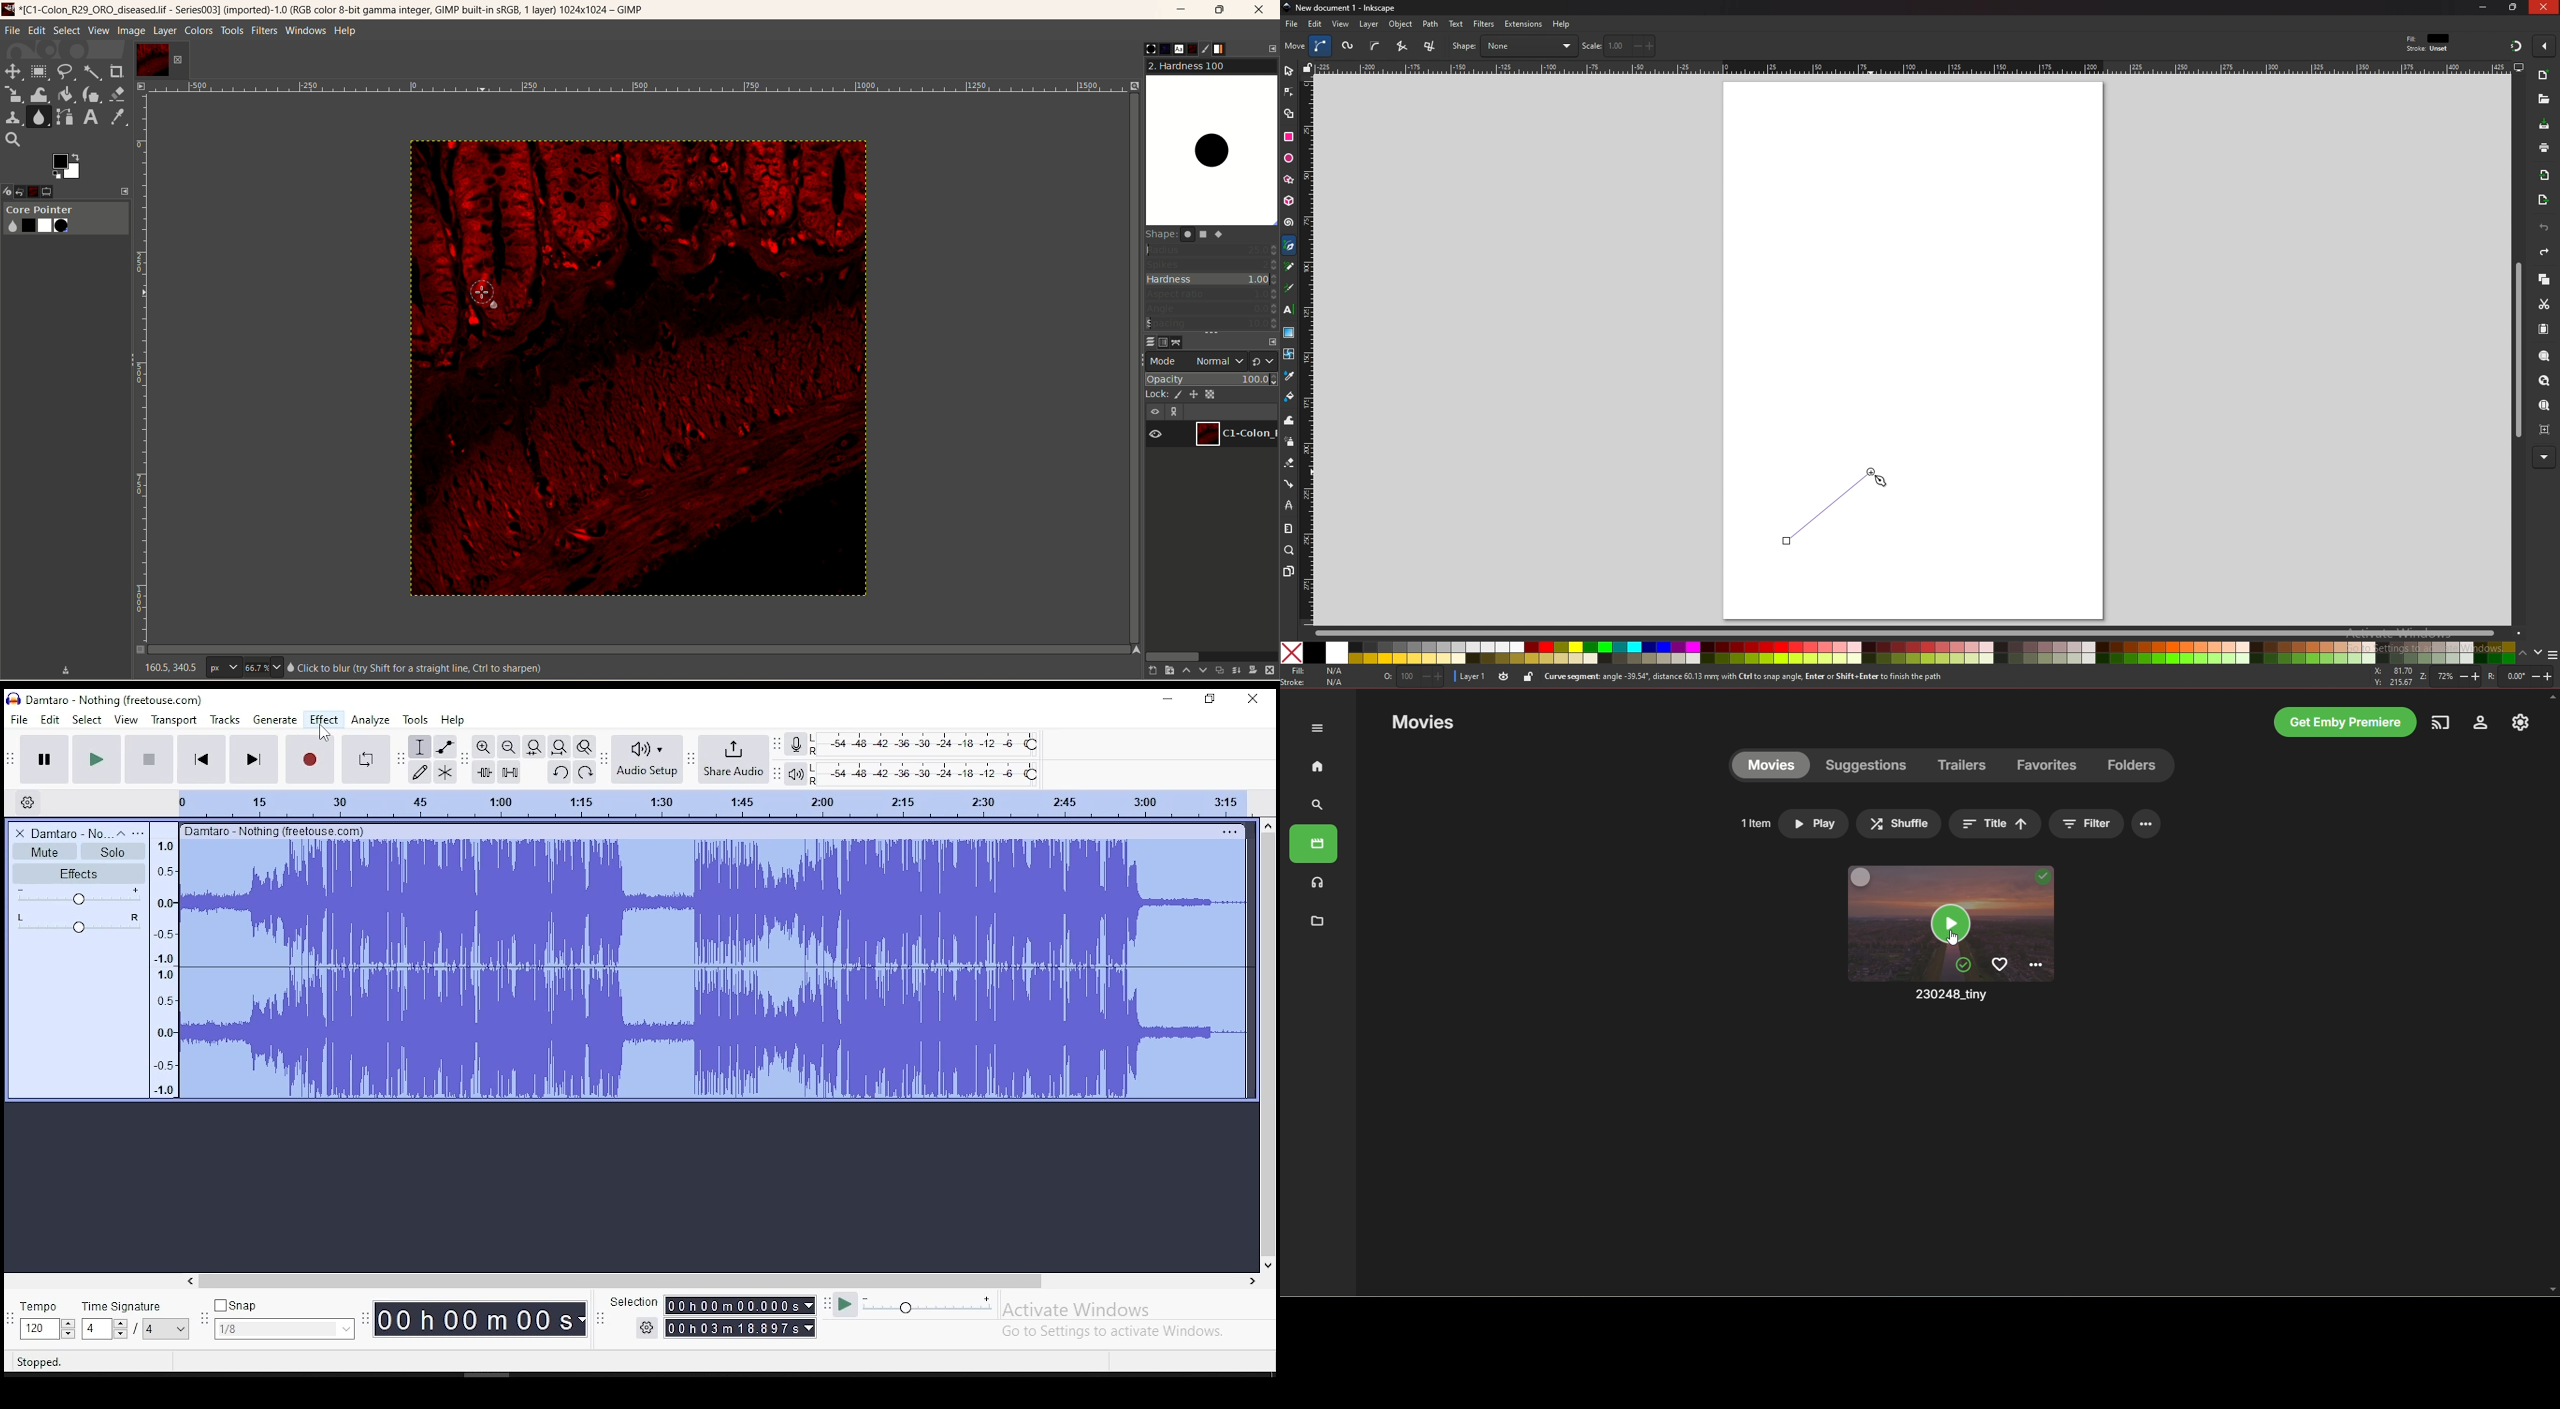  Describe the element at coordinates (2516, 45) in the screenshot. I see `snapping` at that location.